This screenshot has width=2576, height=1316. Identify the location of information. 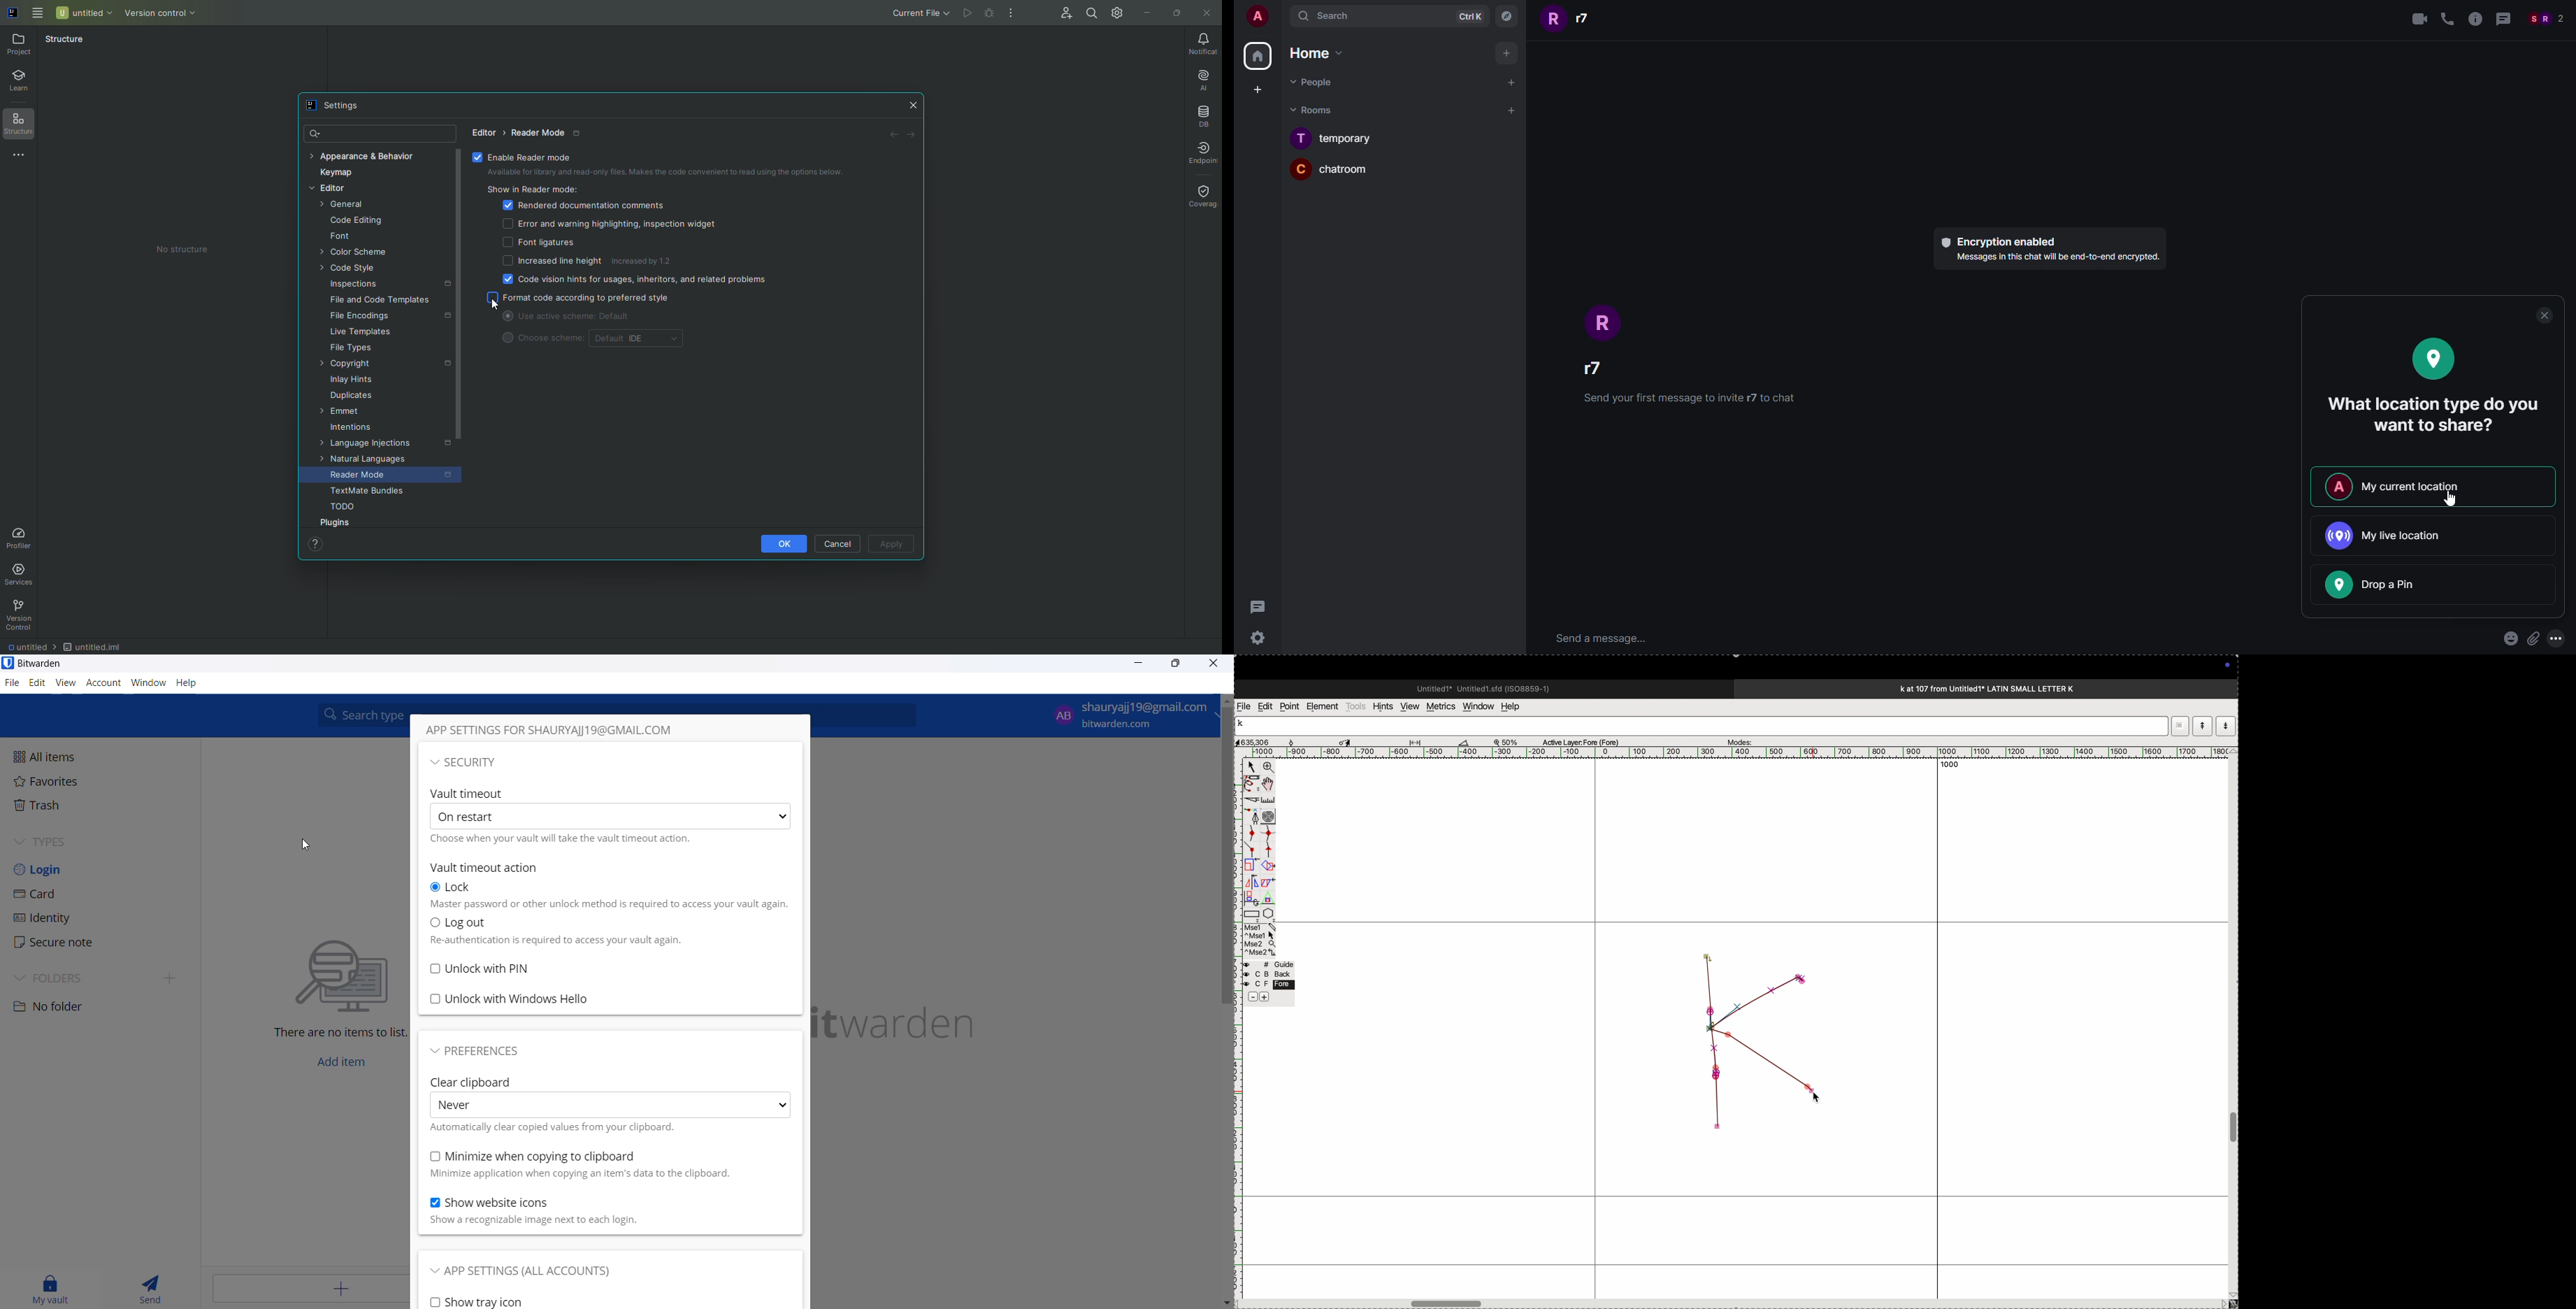
(2474, 20).